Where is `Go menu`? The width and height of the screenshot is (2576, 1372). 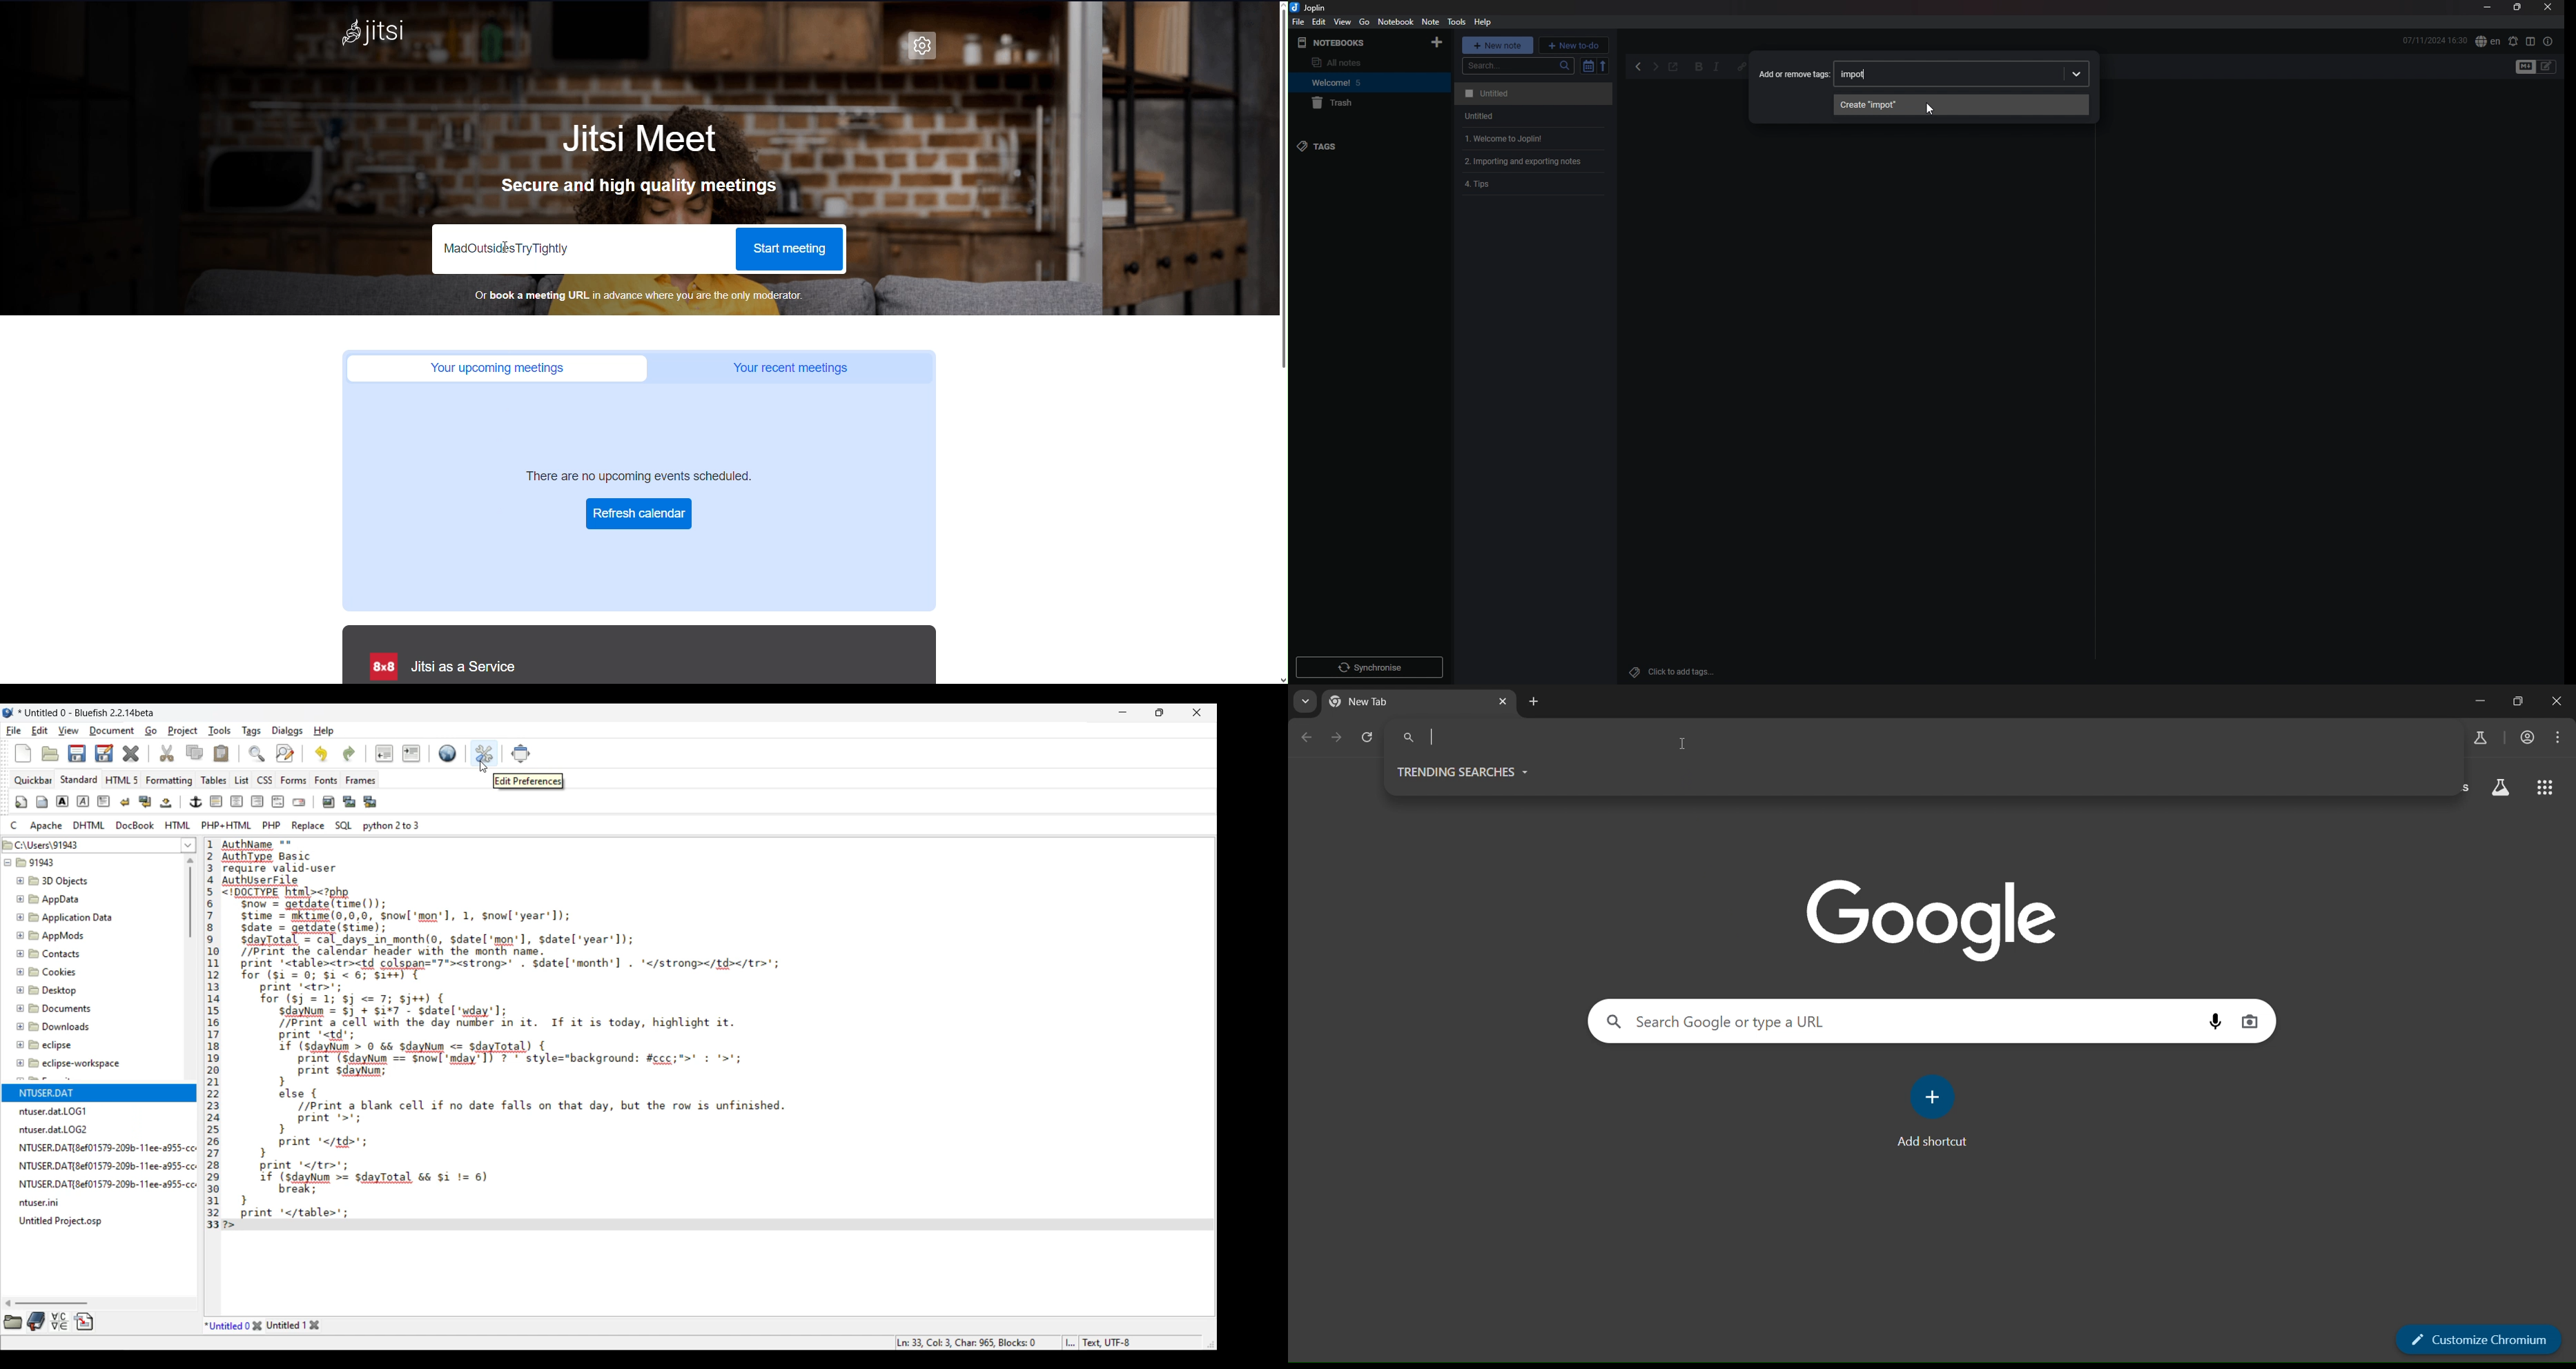
Go menu is located at coordinates (151, 730).